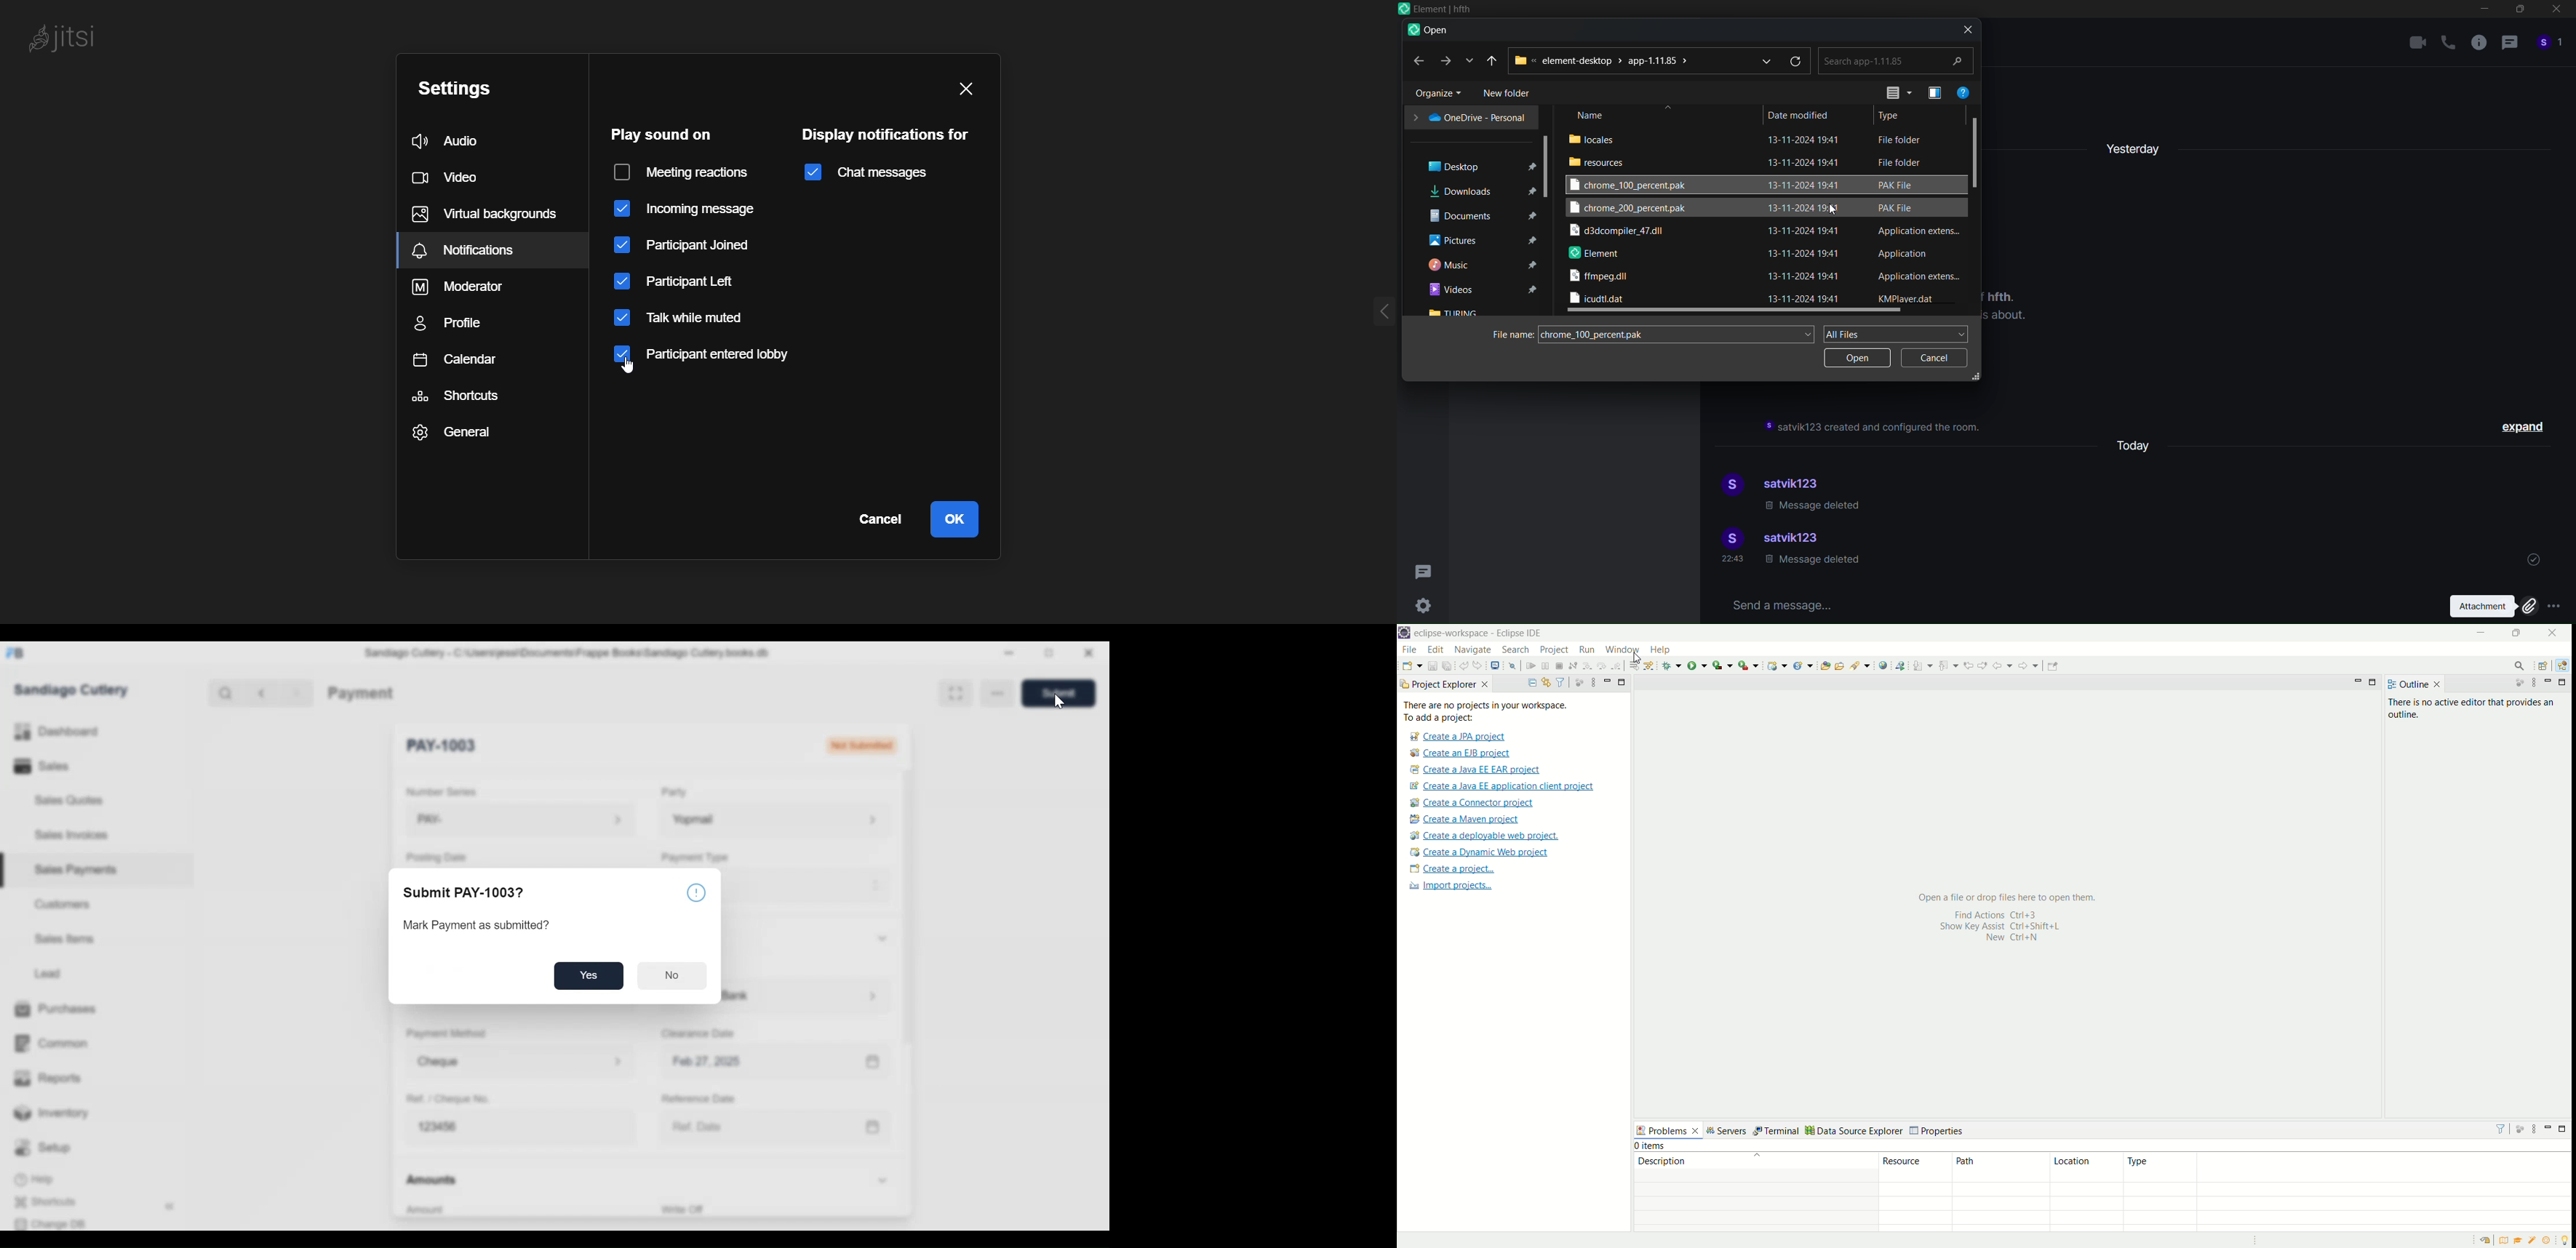  Describe the element at coordinates (1592, 115) in the screenshot. I see `name` at that location.